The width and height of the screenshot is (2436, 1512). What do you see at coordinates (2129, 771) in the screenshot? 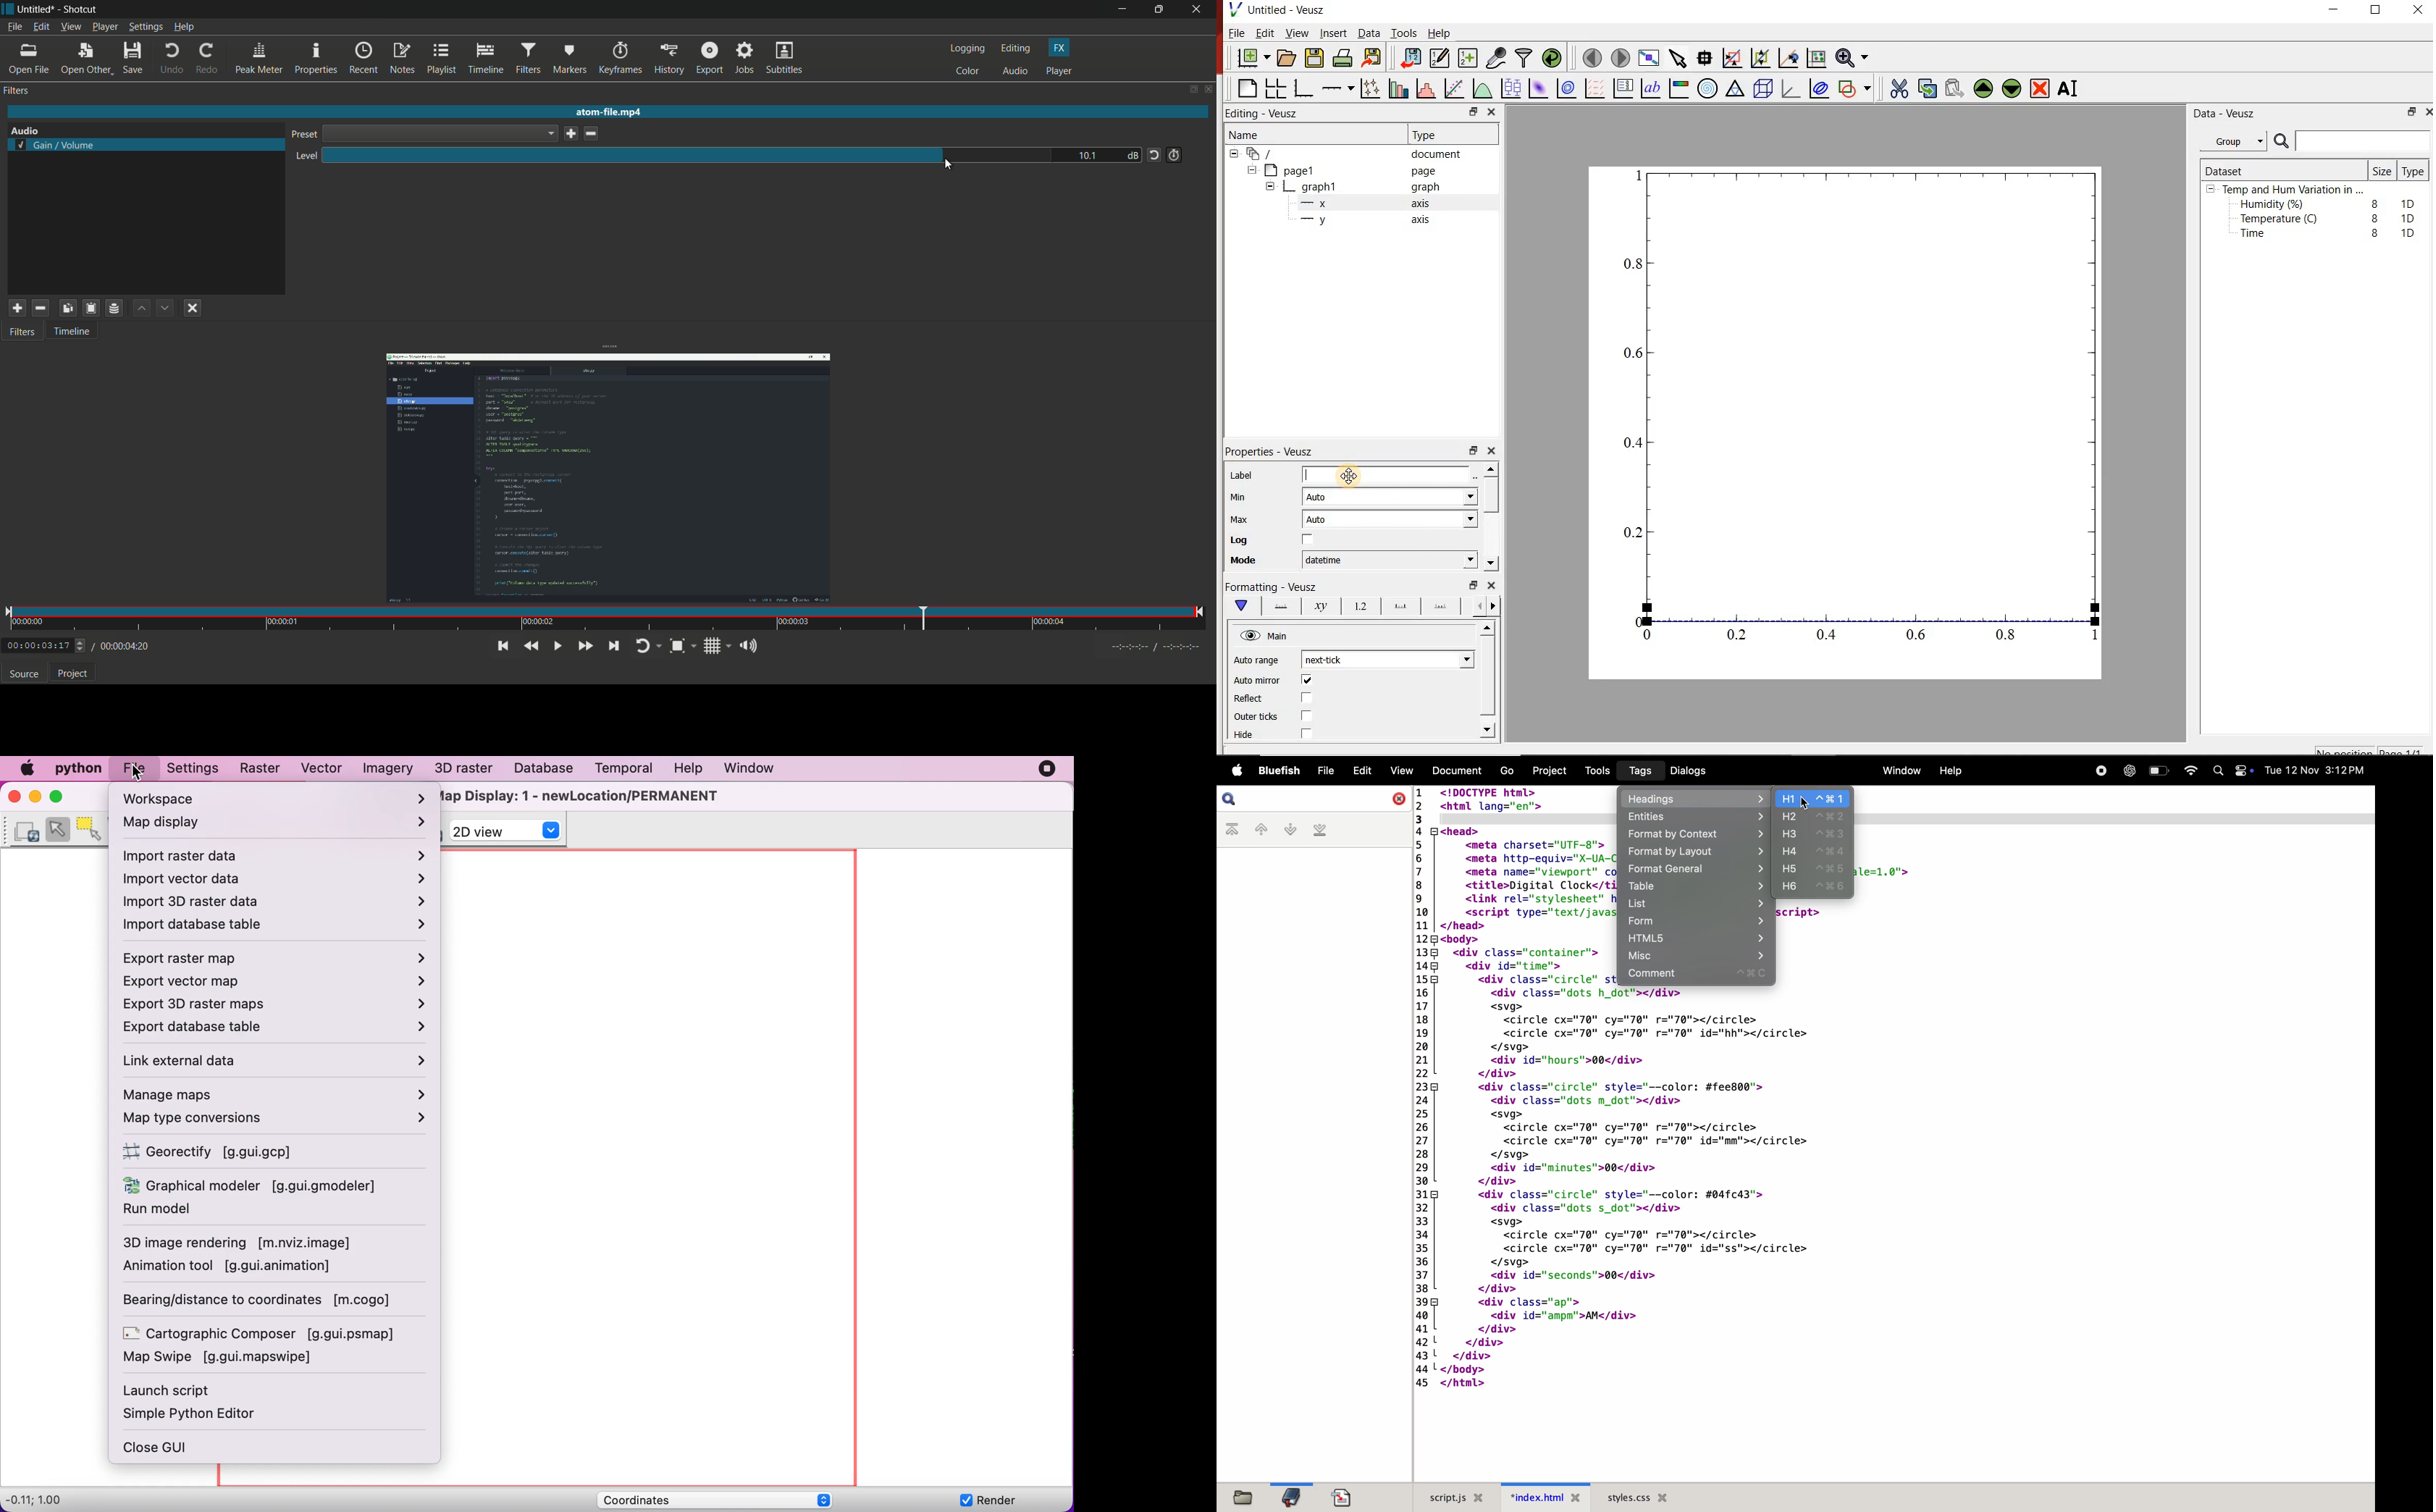
I see `chatgpt` at bounding box center [2129, 771].